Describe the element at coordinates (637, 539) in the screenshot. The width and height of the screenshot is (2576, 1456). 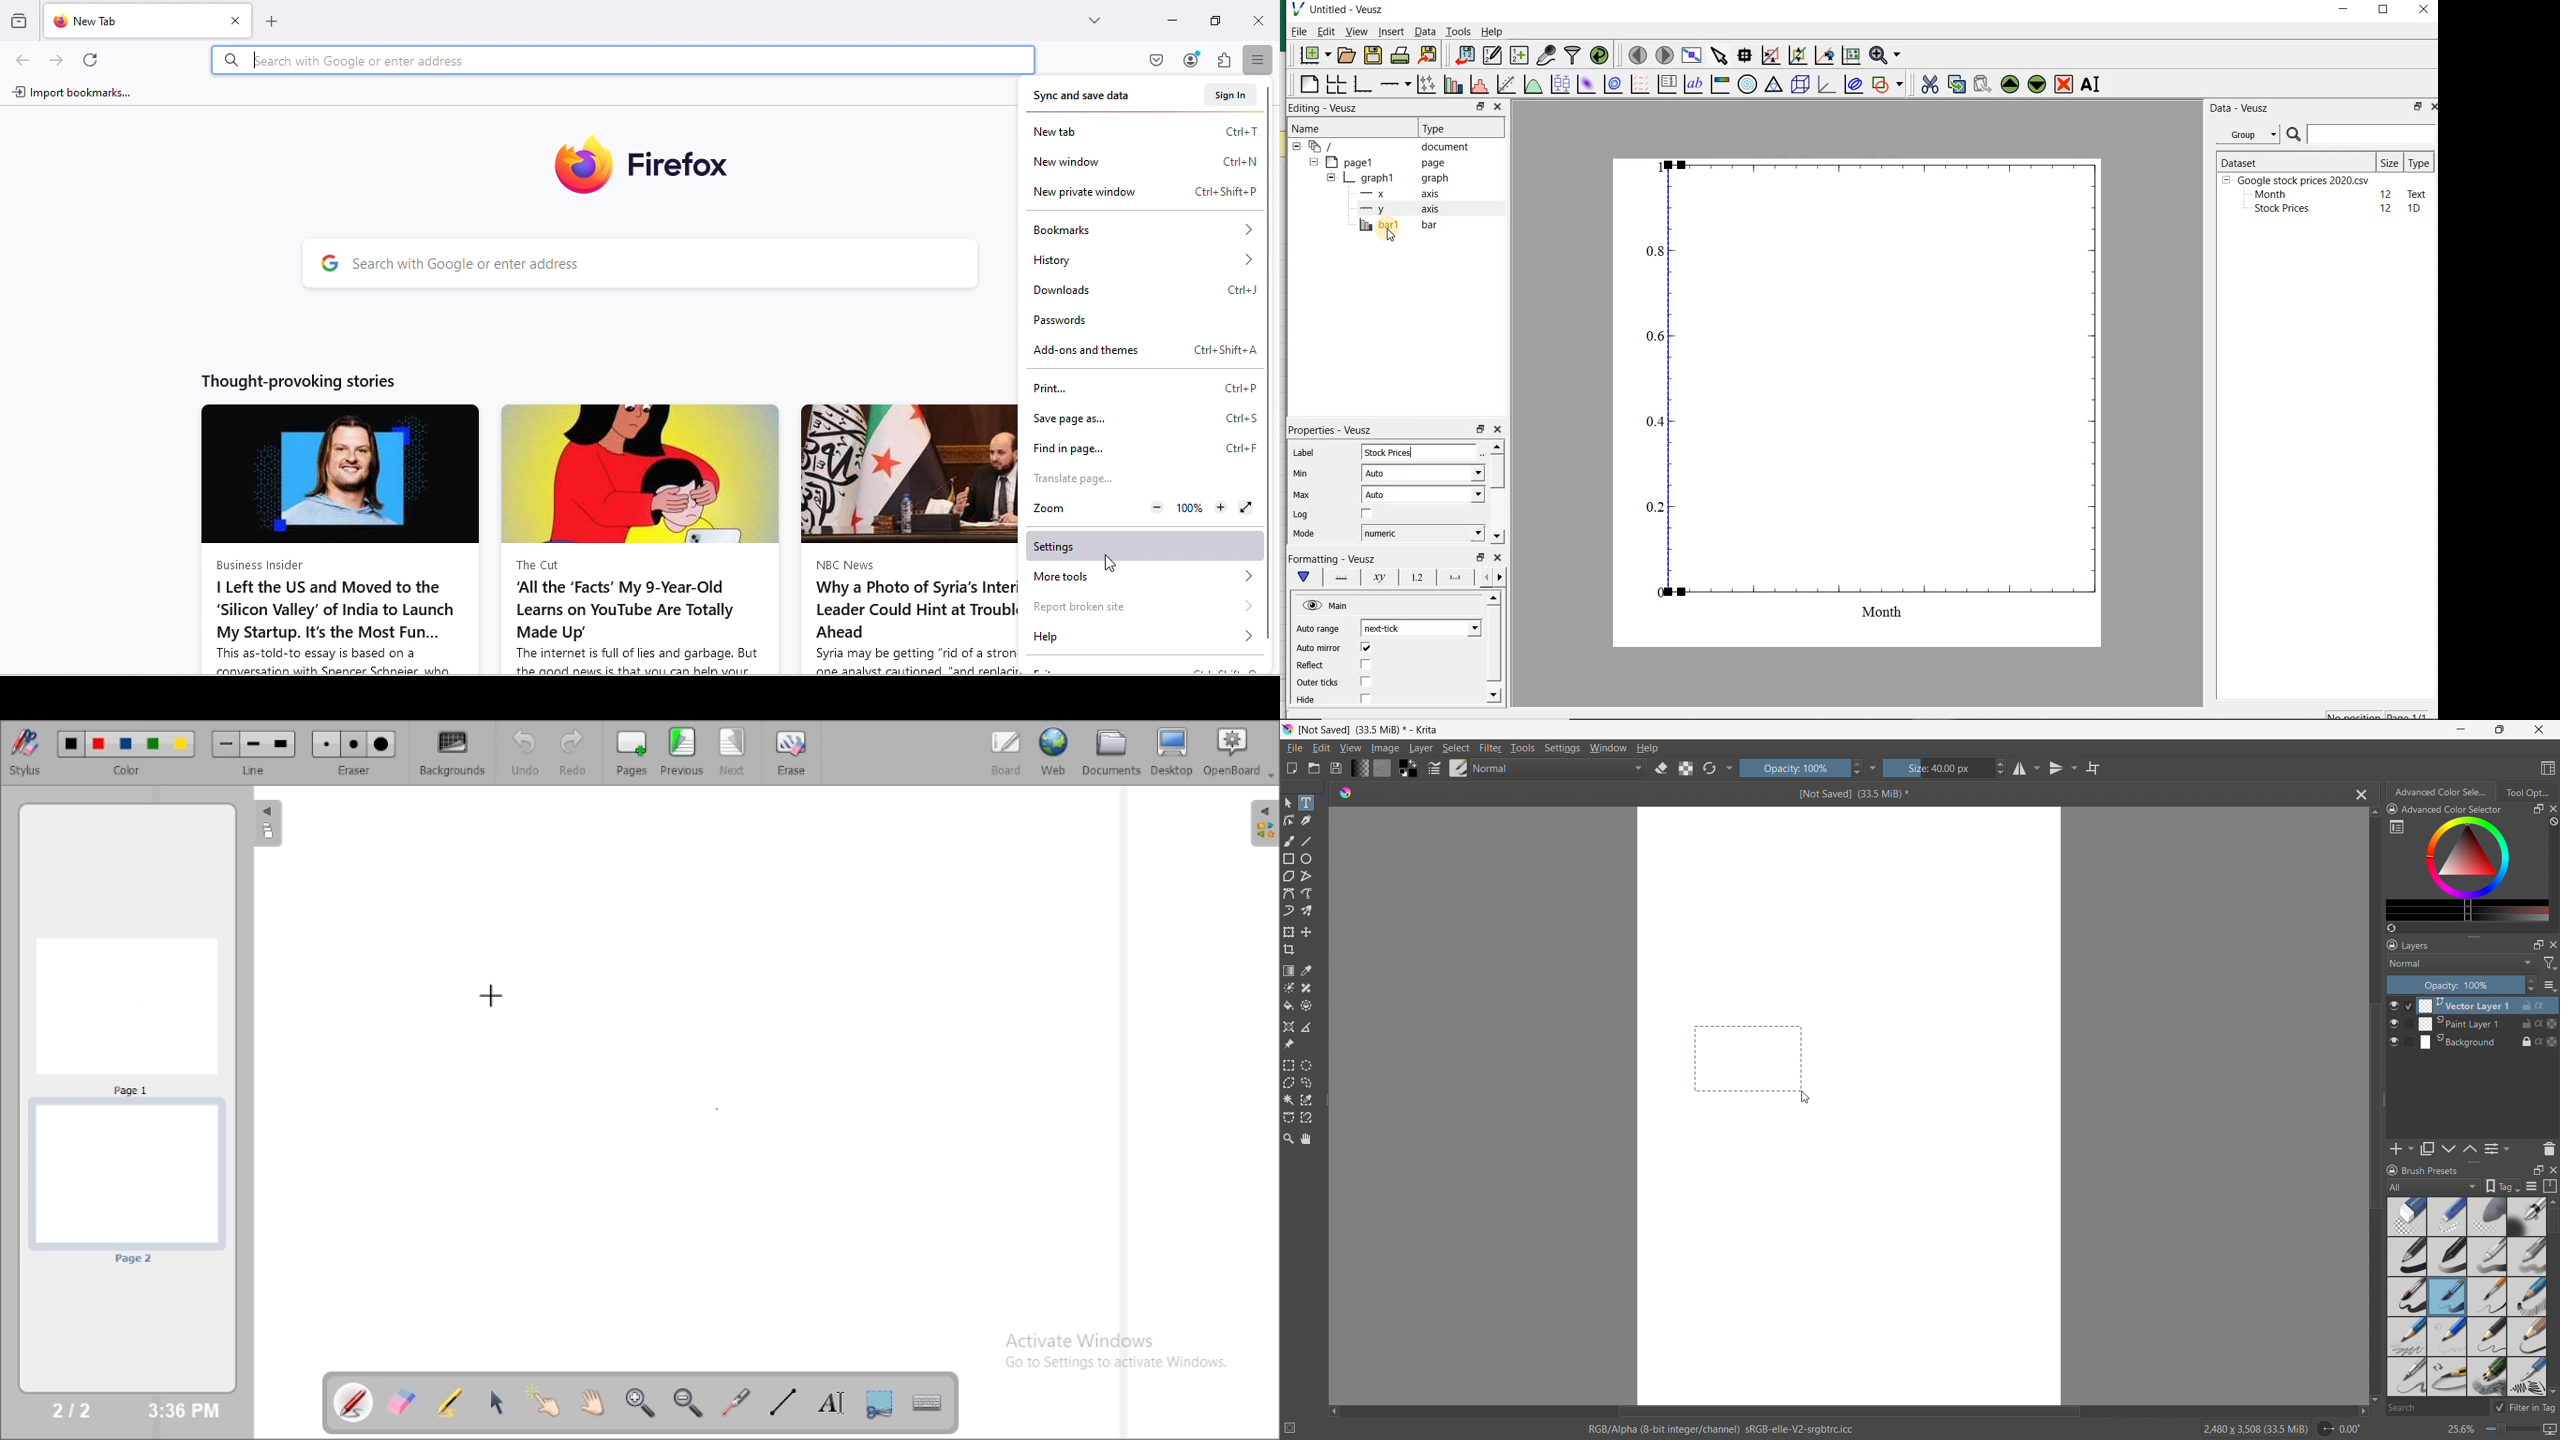
I see `new article from the cut` at that location.